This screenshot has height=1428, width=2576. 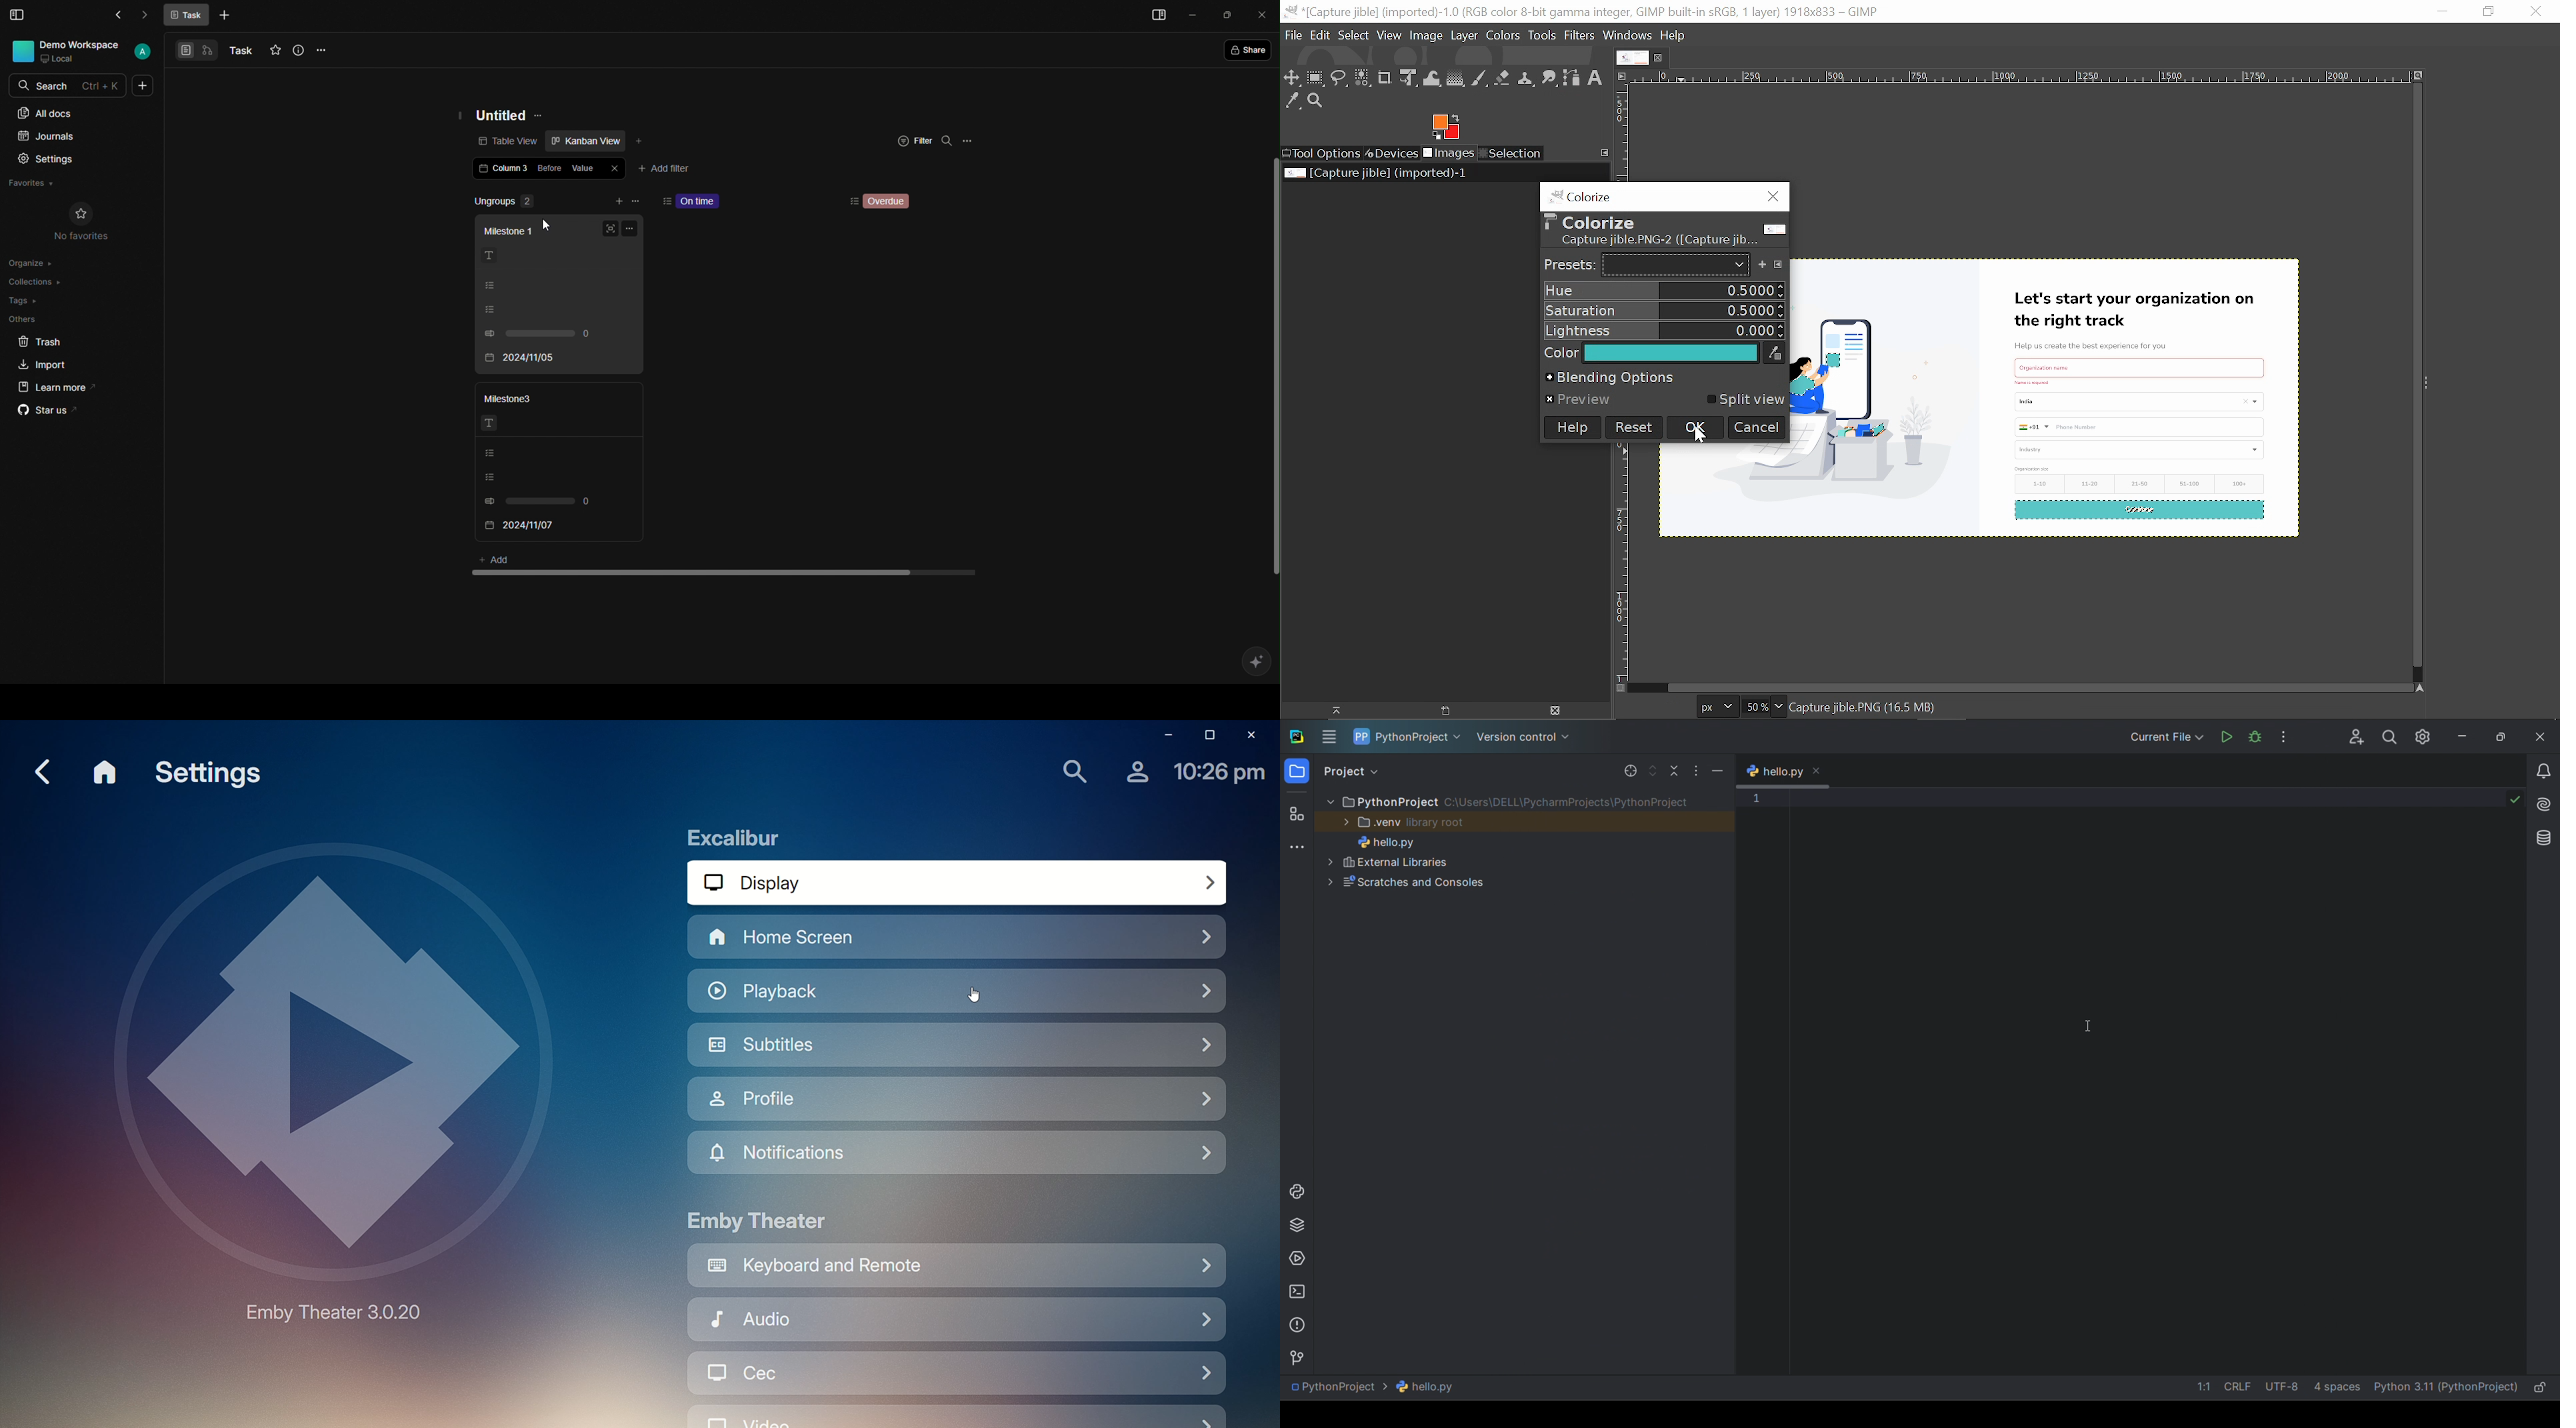 I want to click on Configure this tab, so click(x=1605, y=152).